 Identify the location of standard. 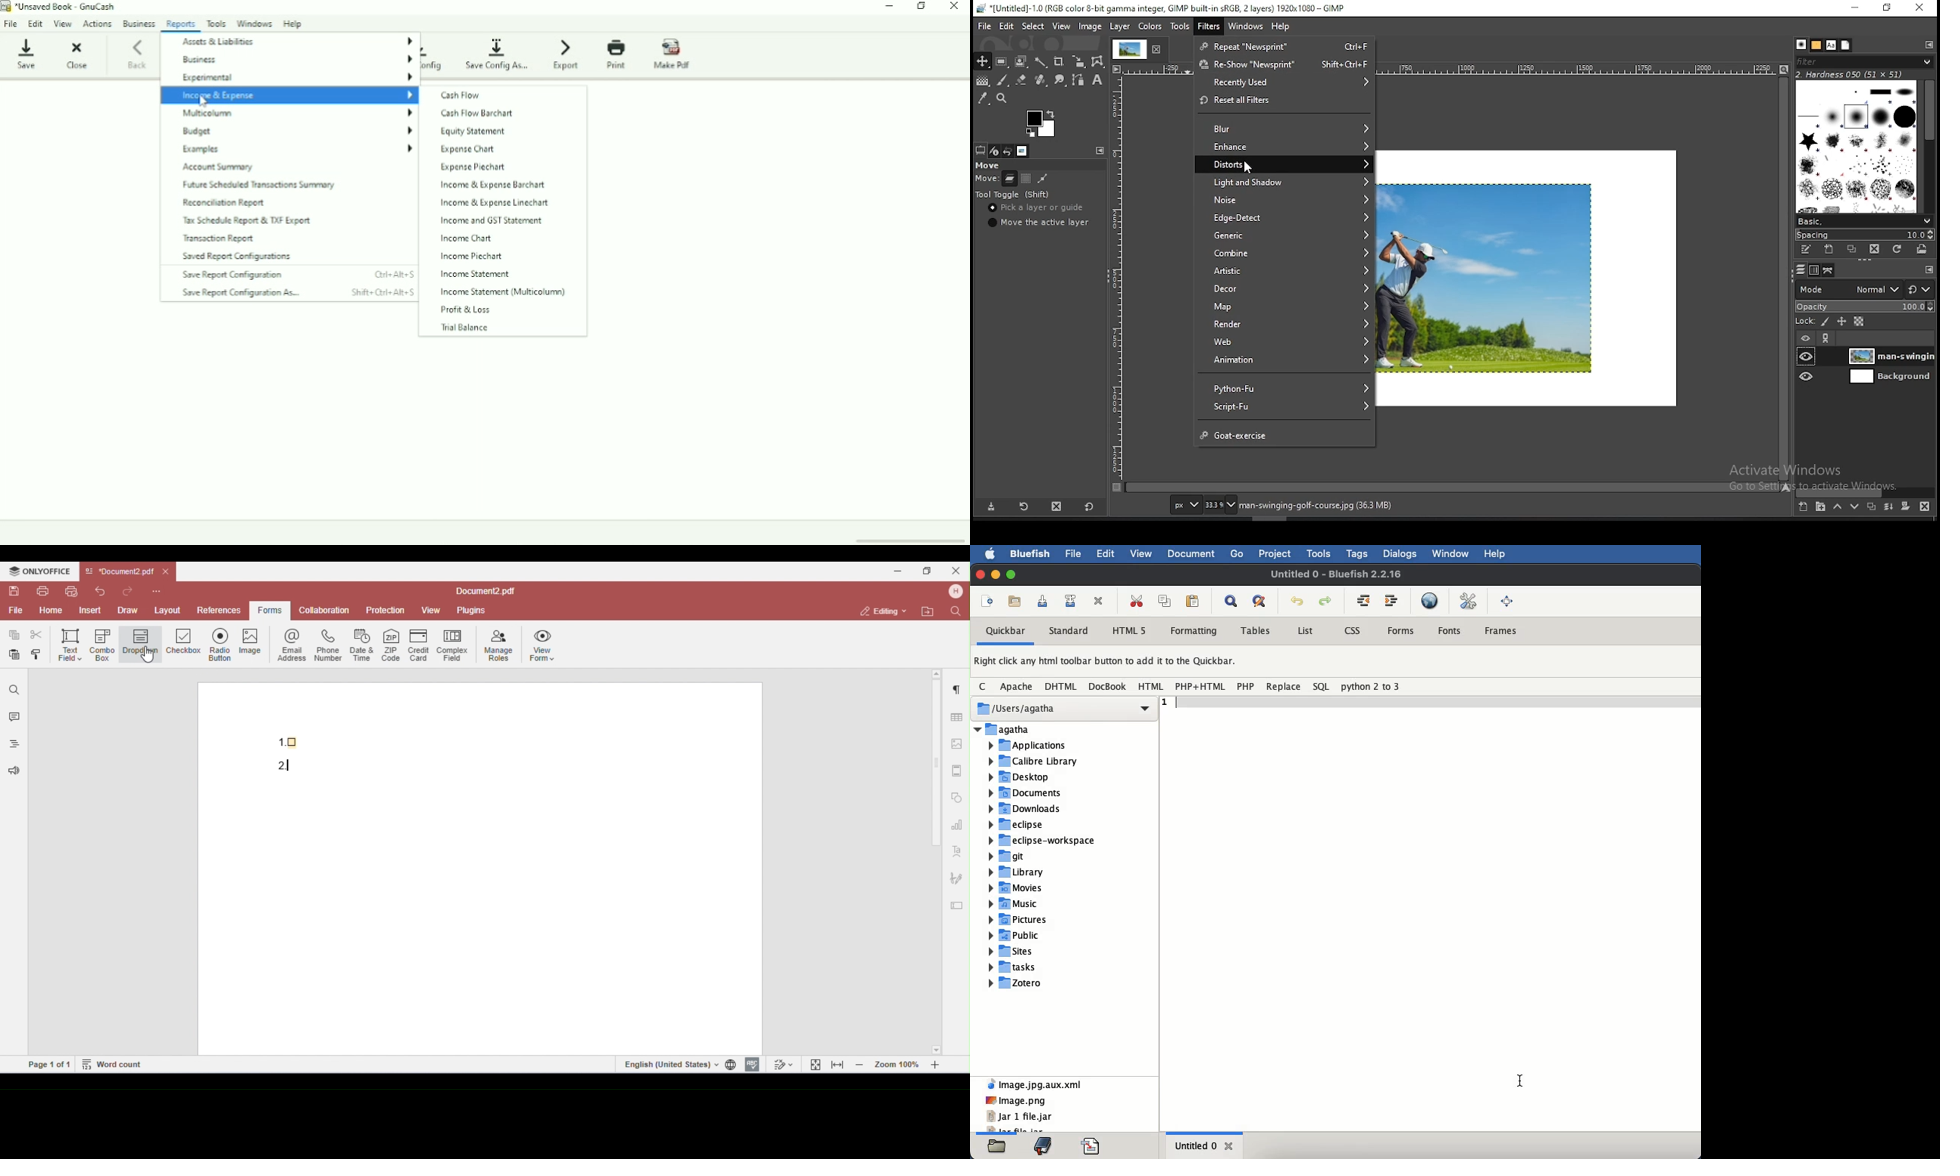
(1069, 631).